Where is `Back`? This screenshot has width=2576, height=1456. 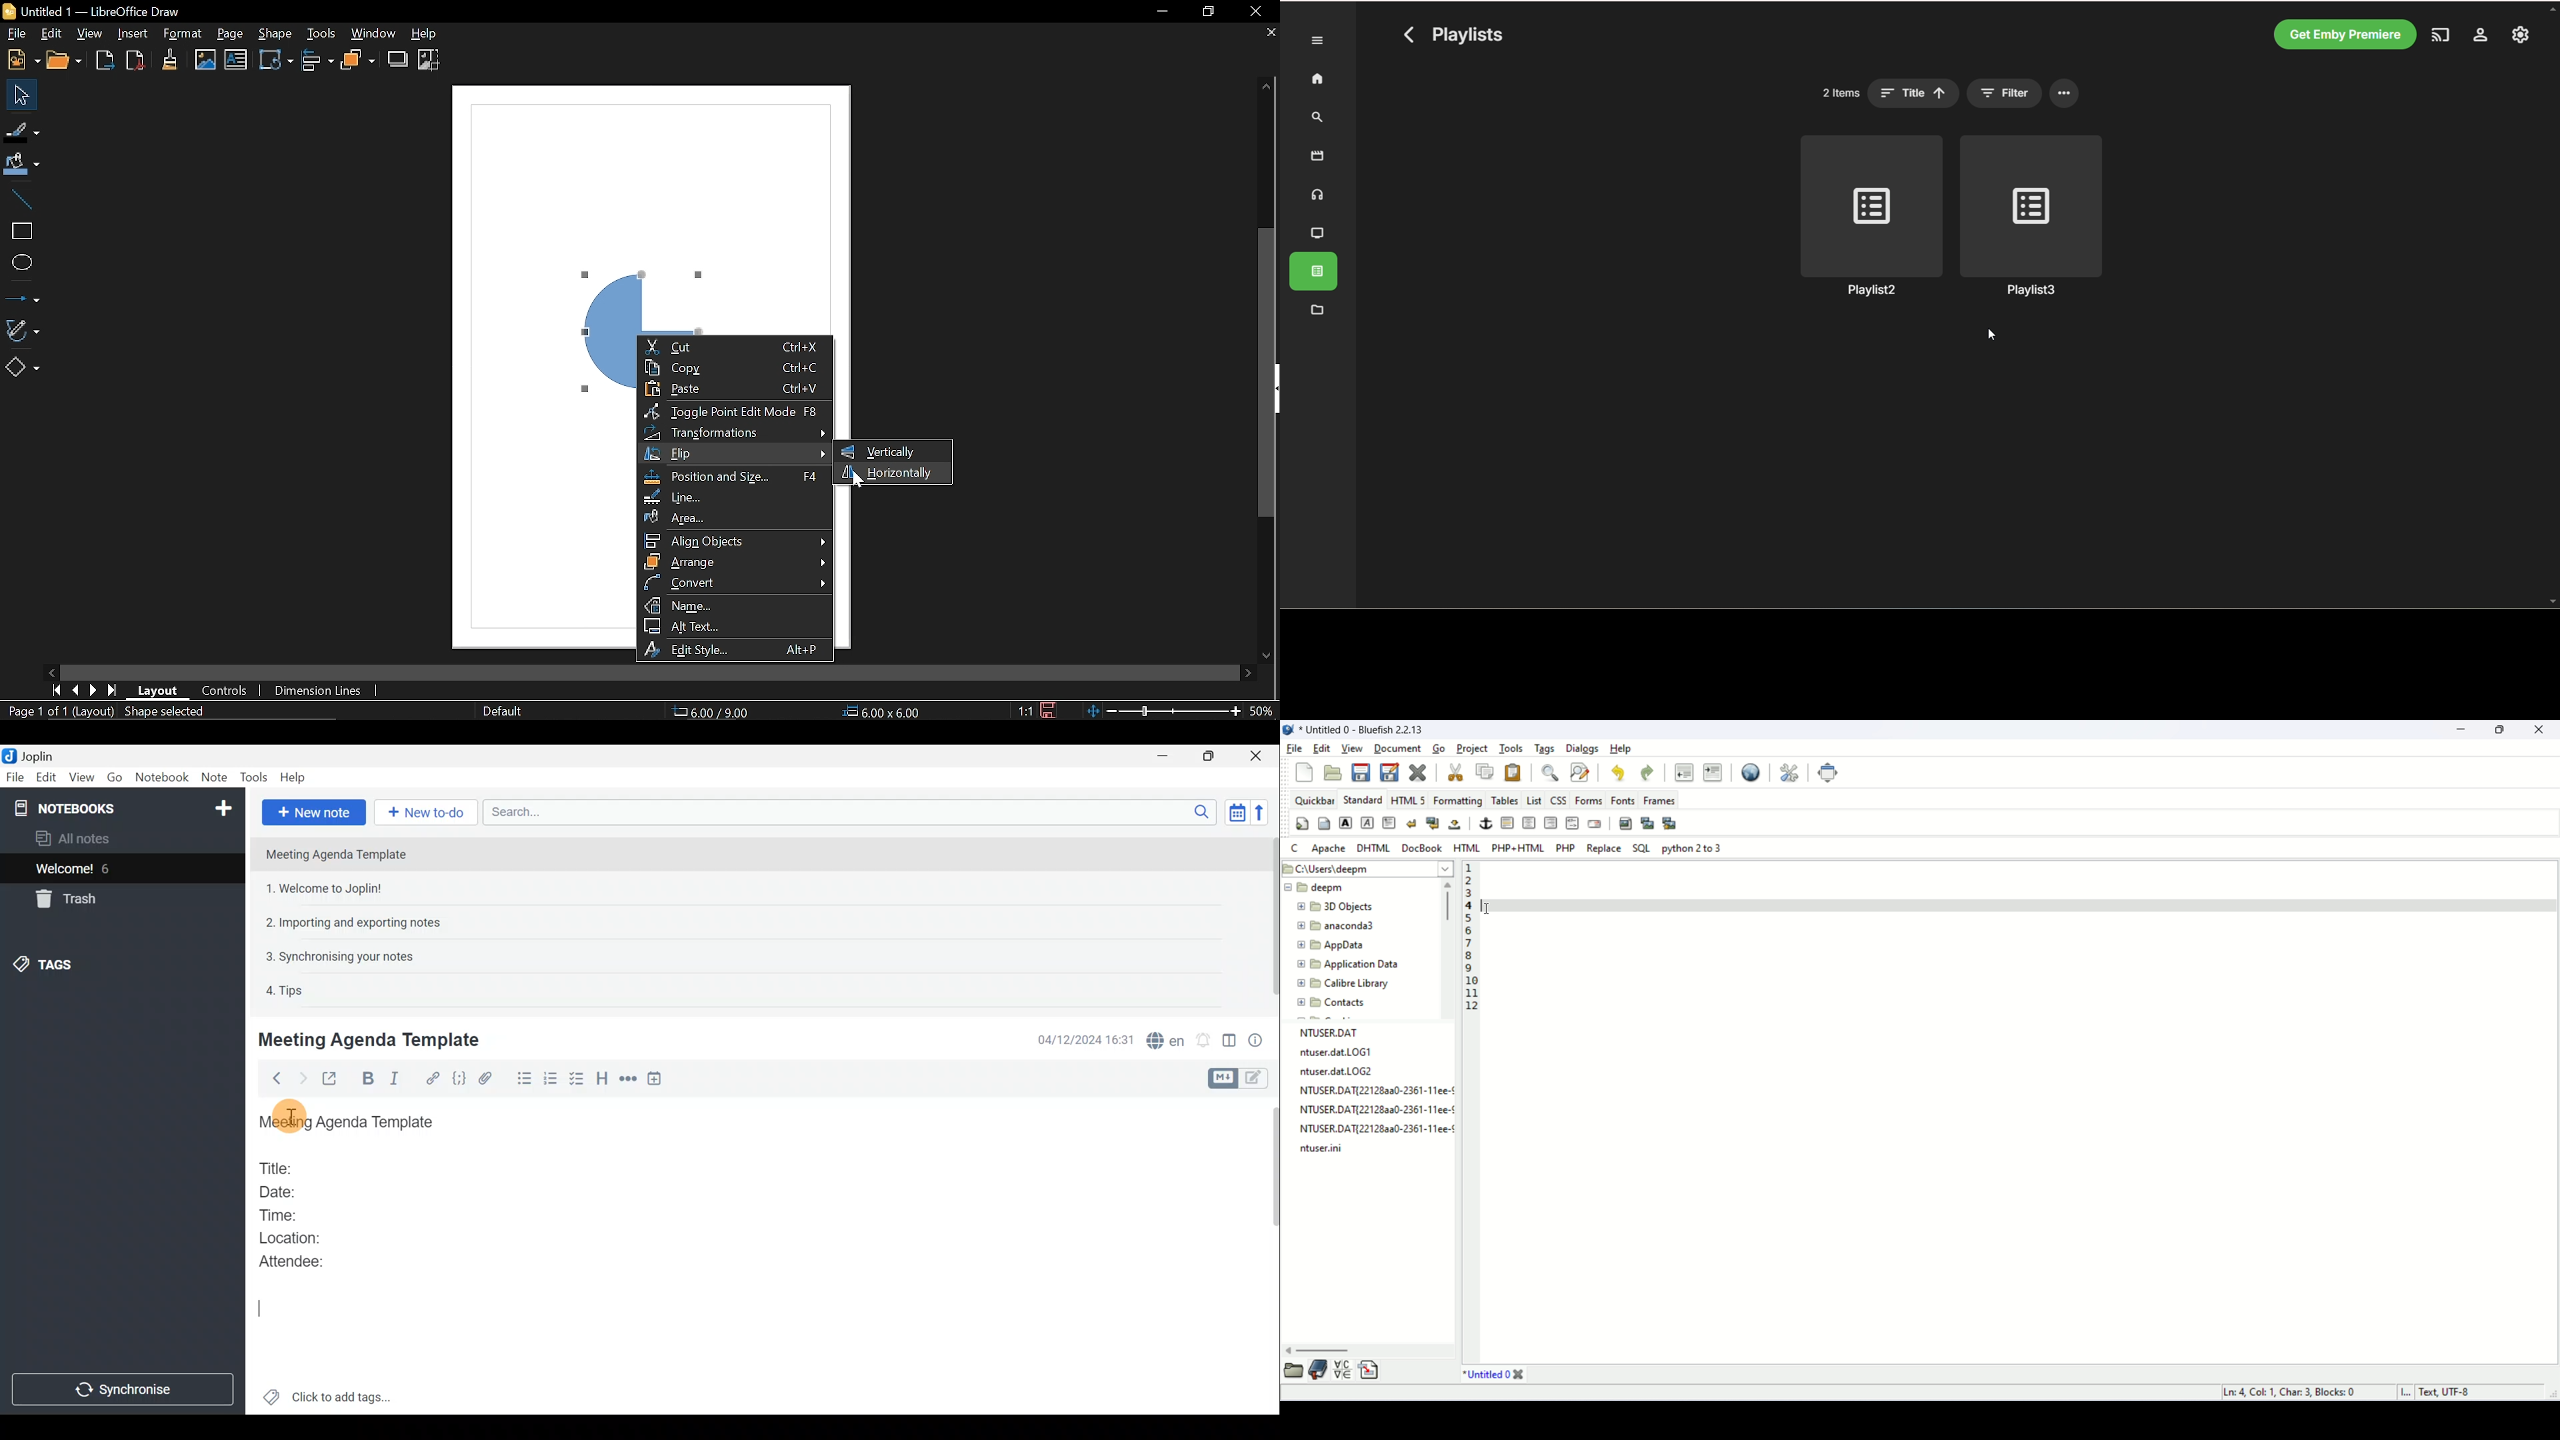
Back is located at coordinates (273, 1081).